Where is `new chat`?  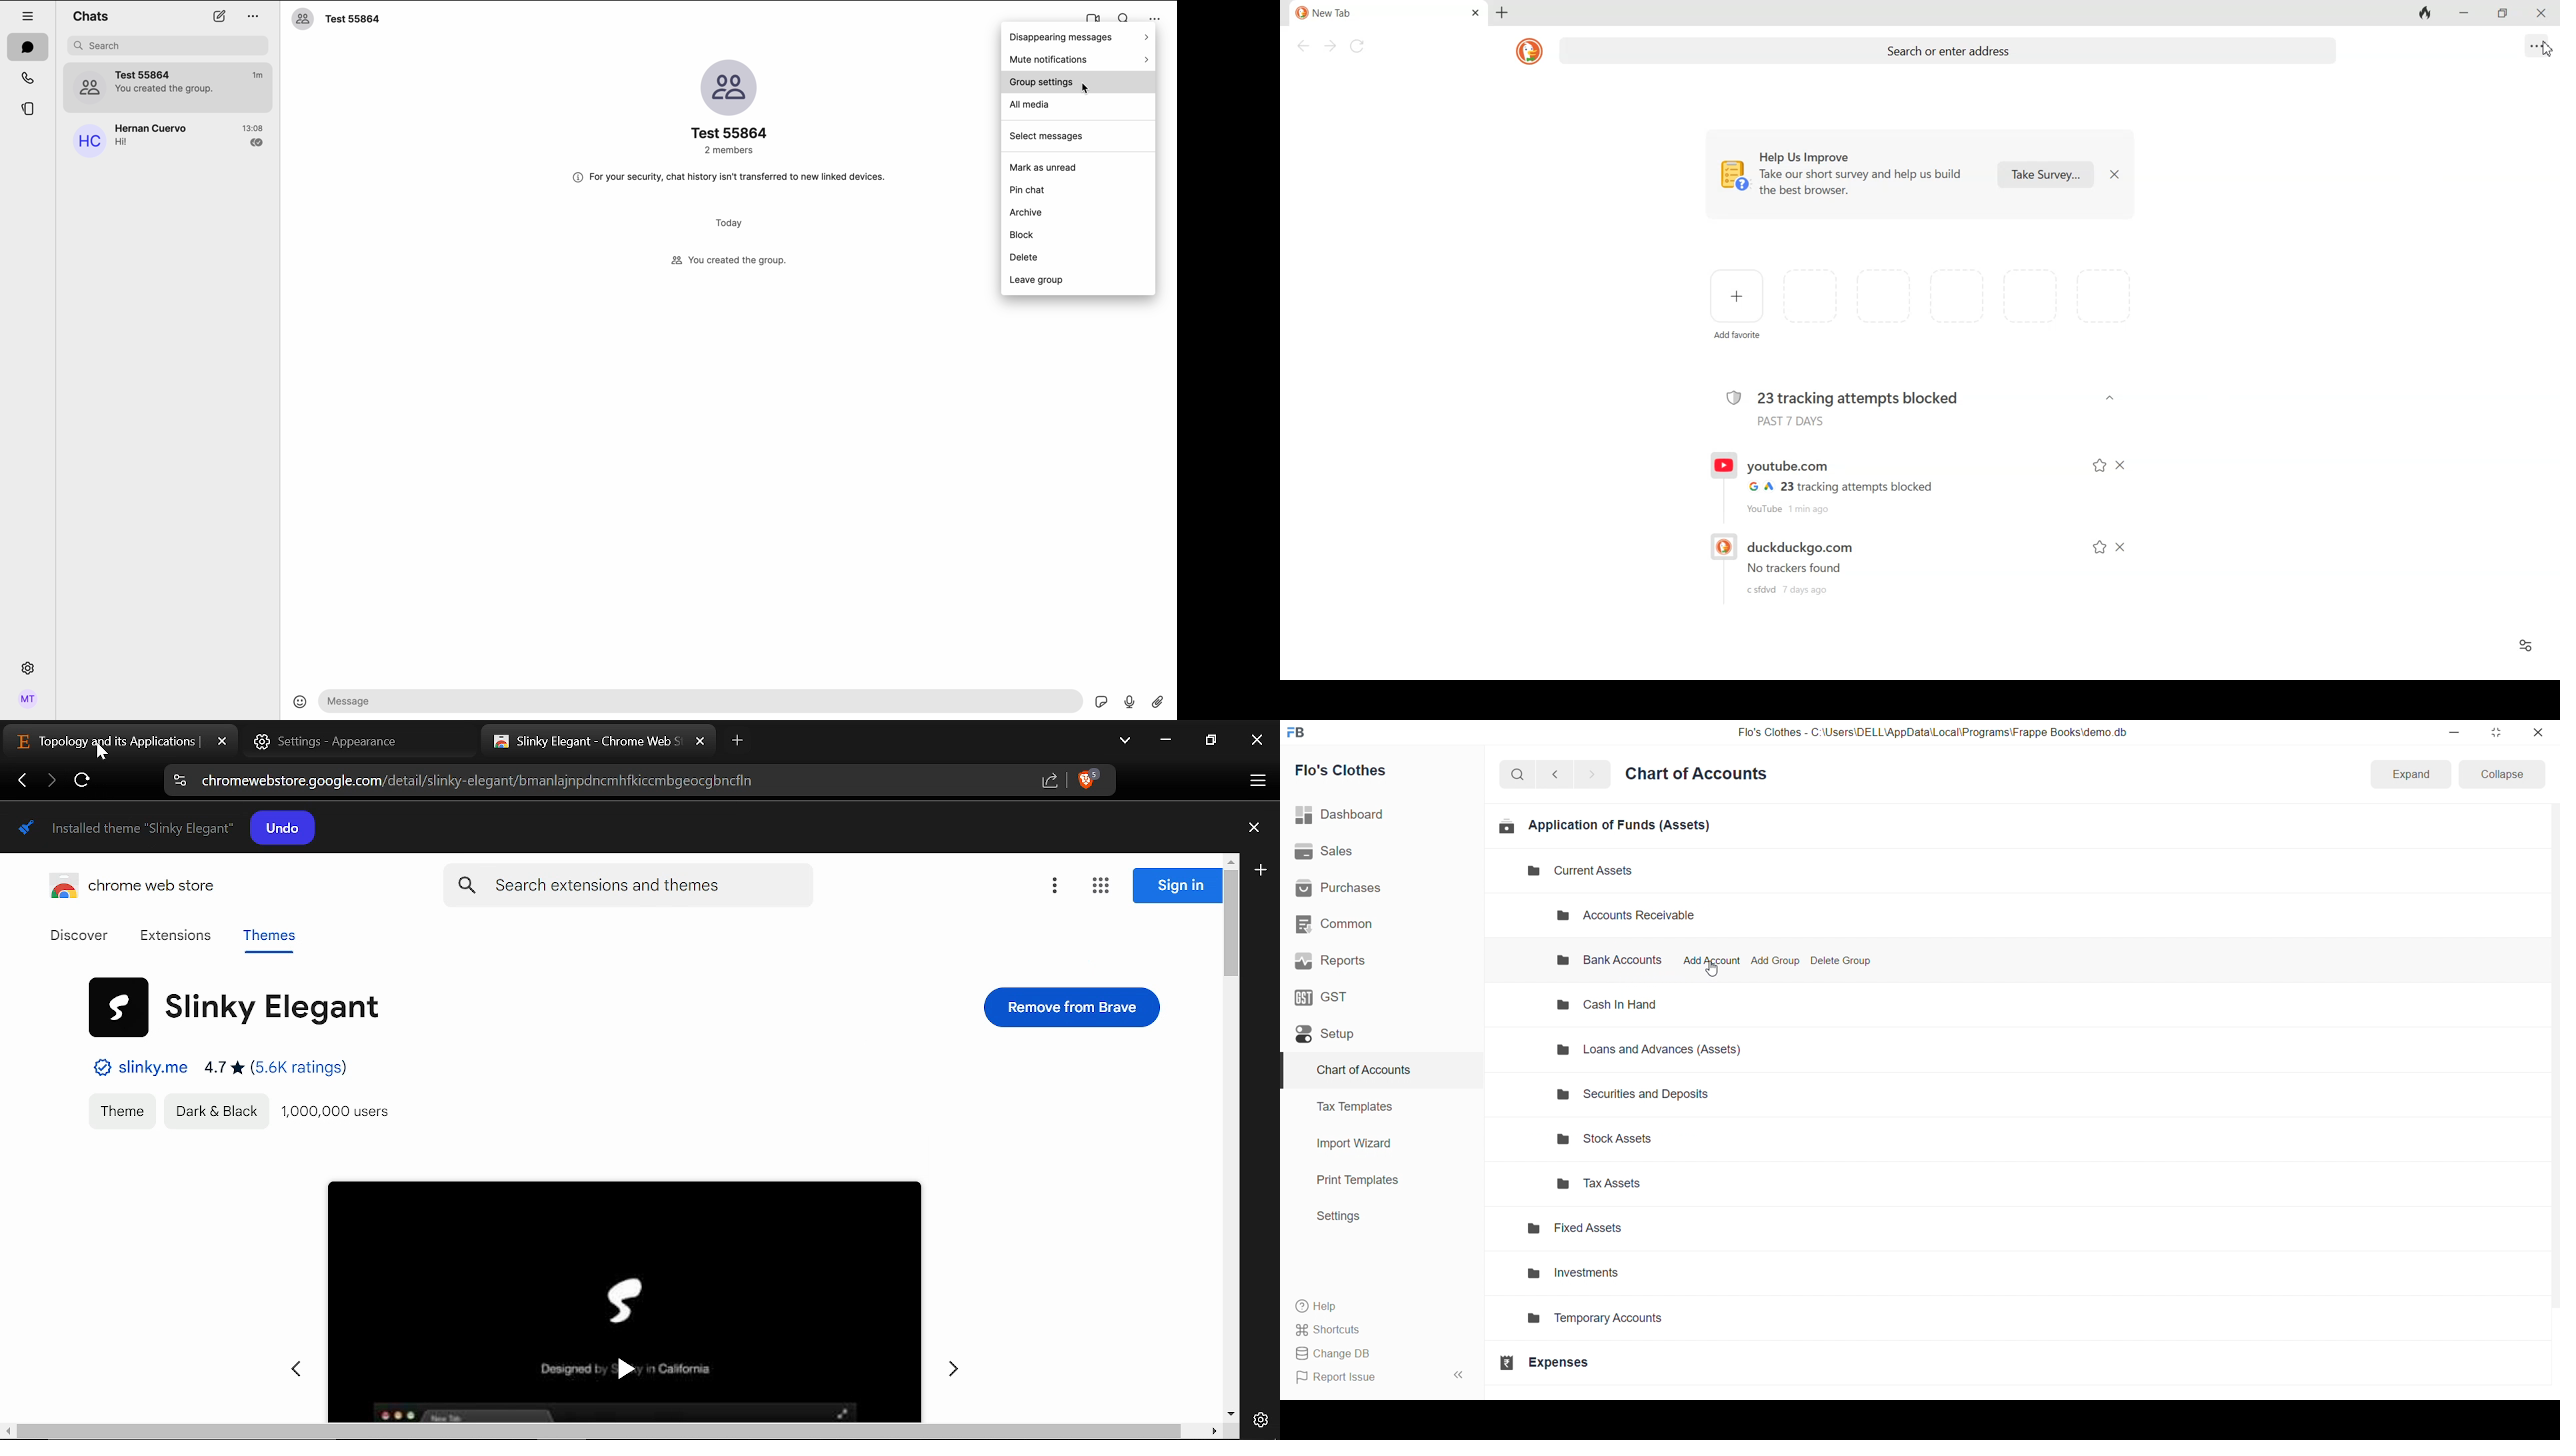 new chat is located at coordinates (218, 18).